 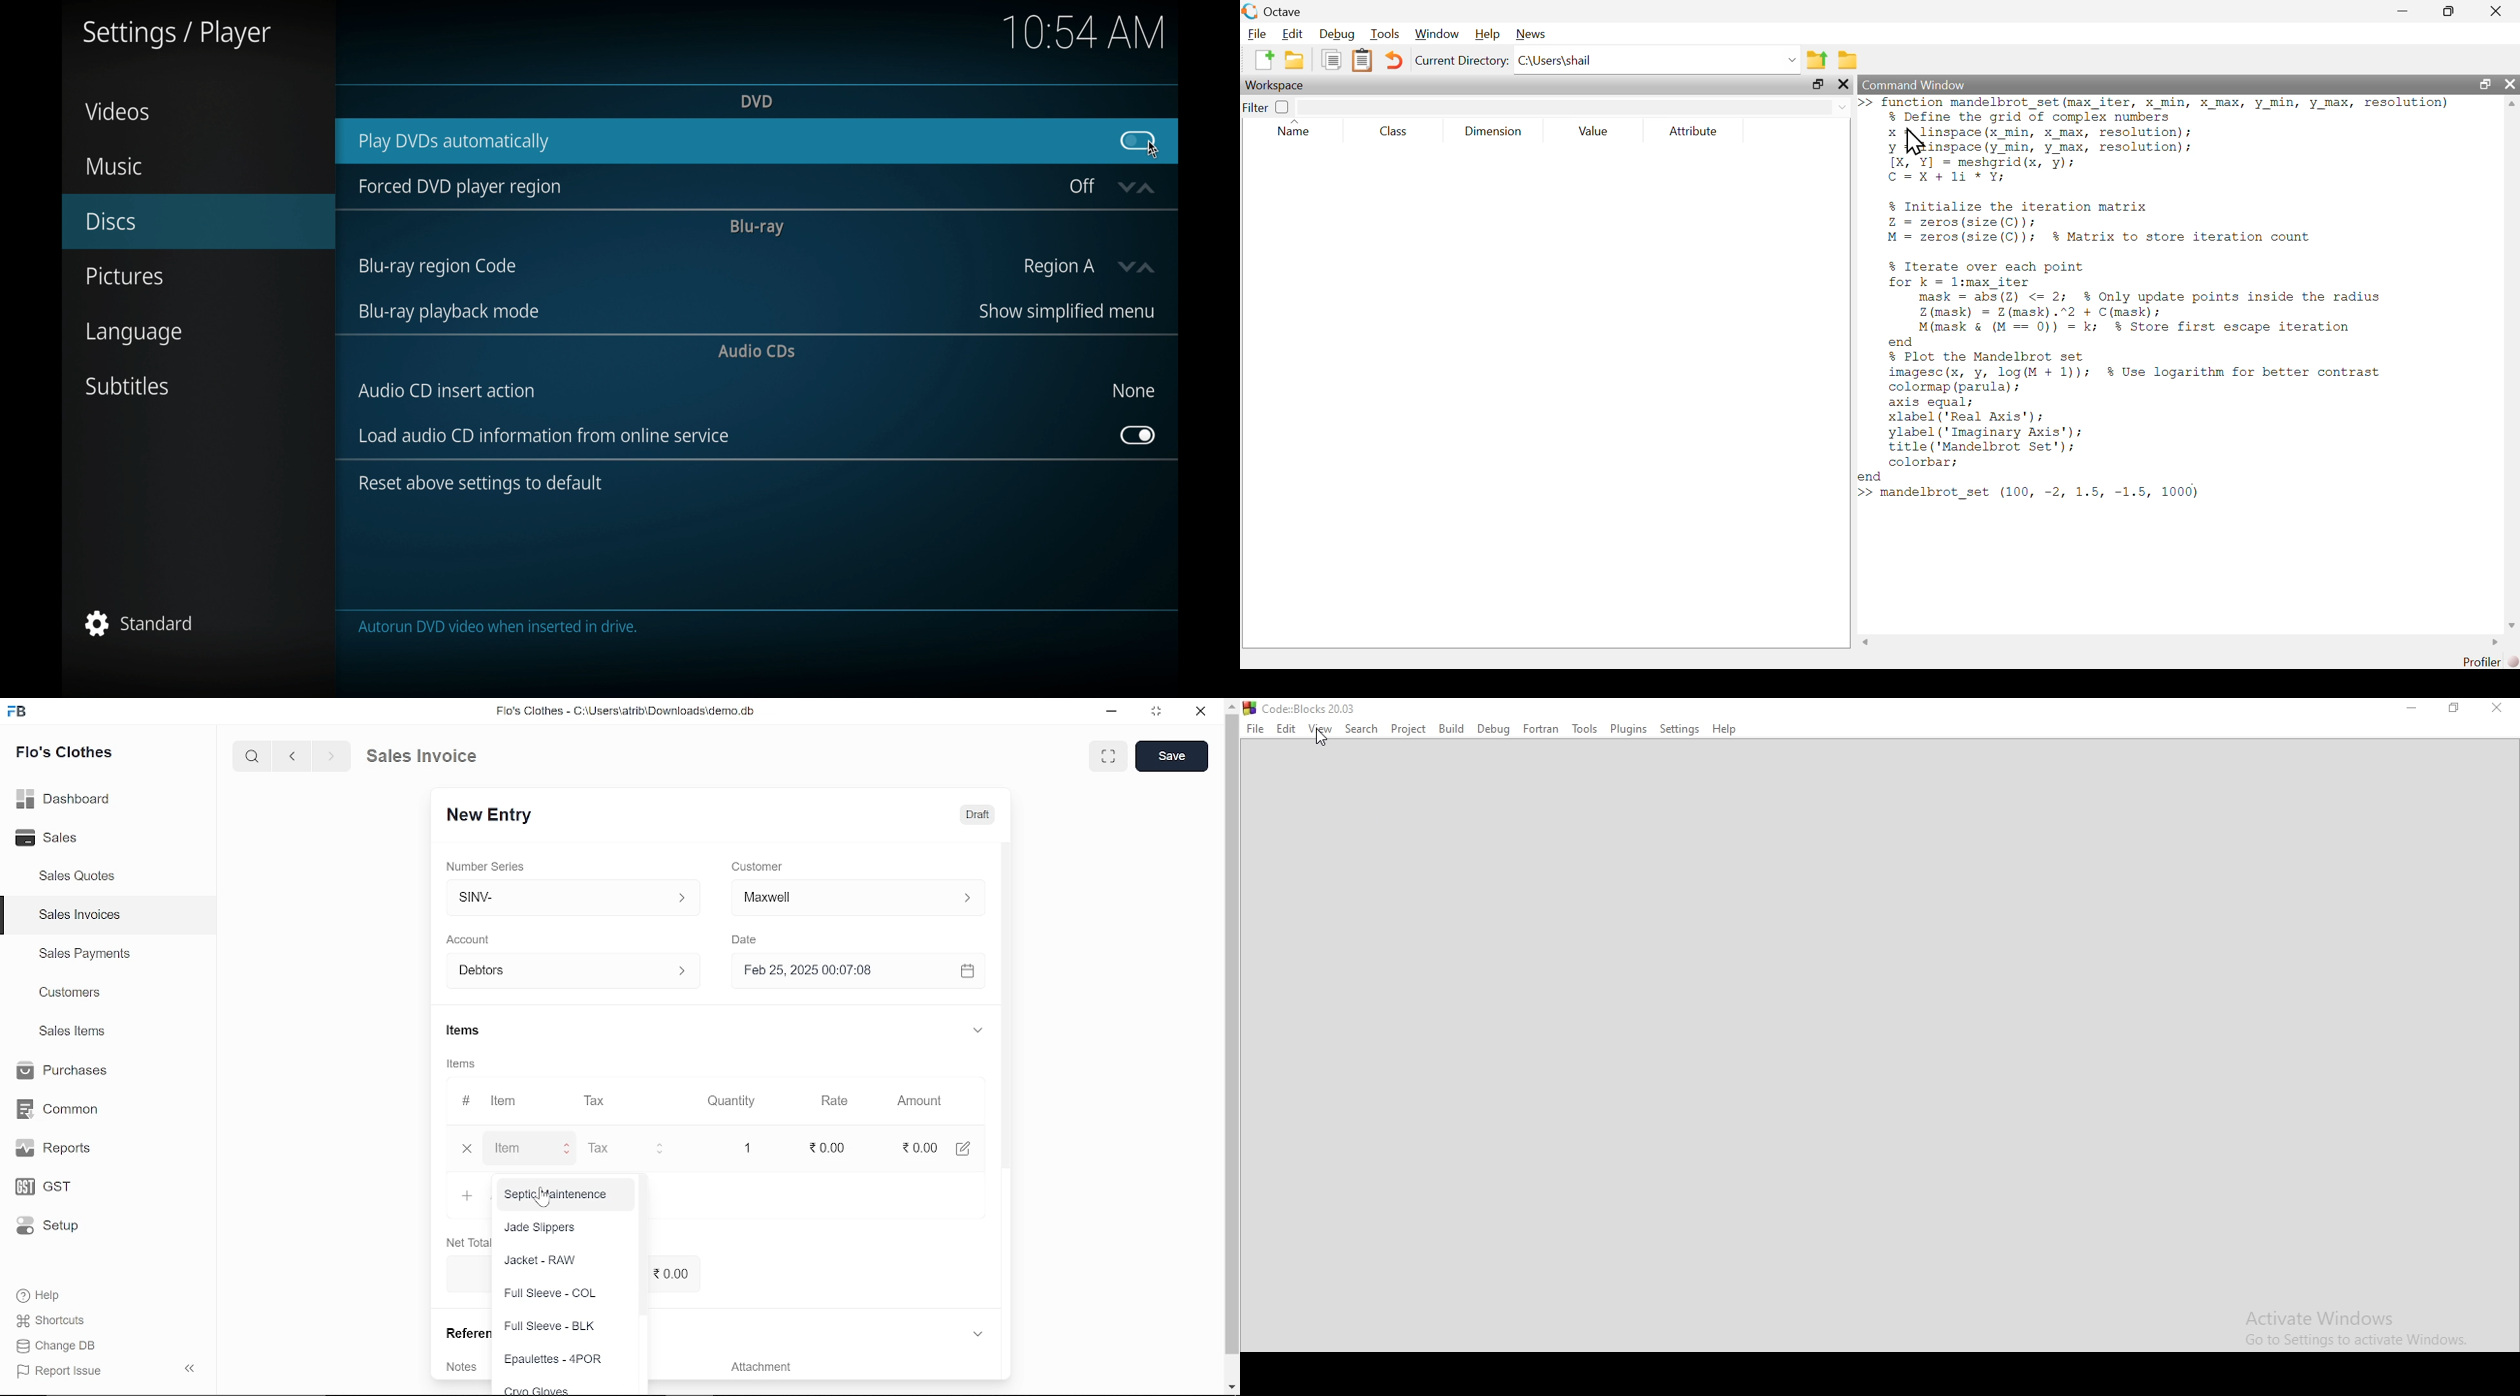 I want to click on New Entry, so click(x=499, y=816).